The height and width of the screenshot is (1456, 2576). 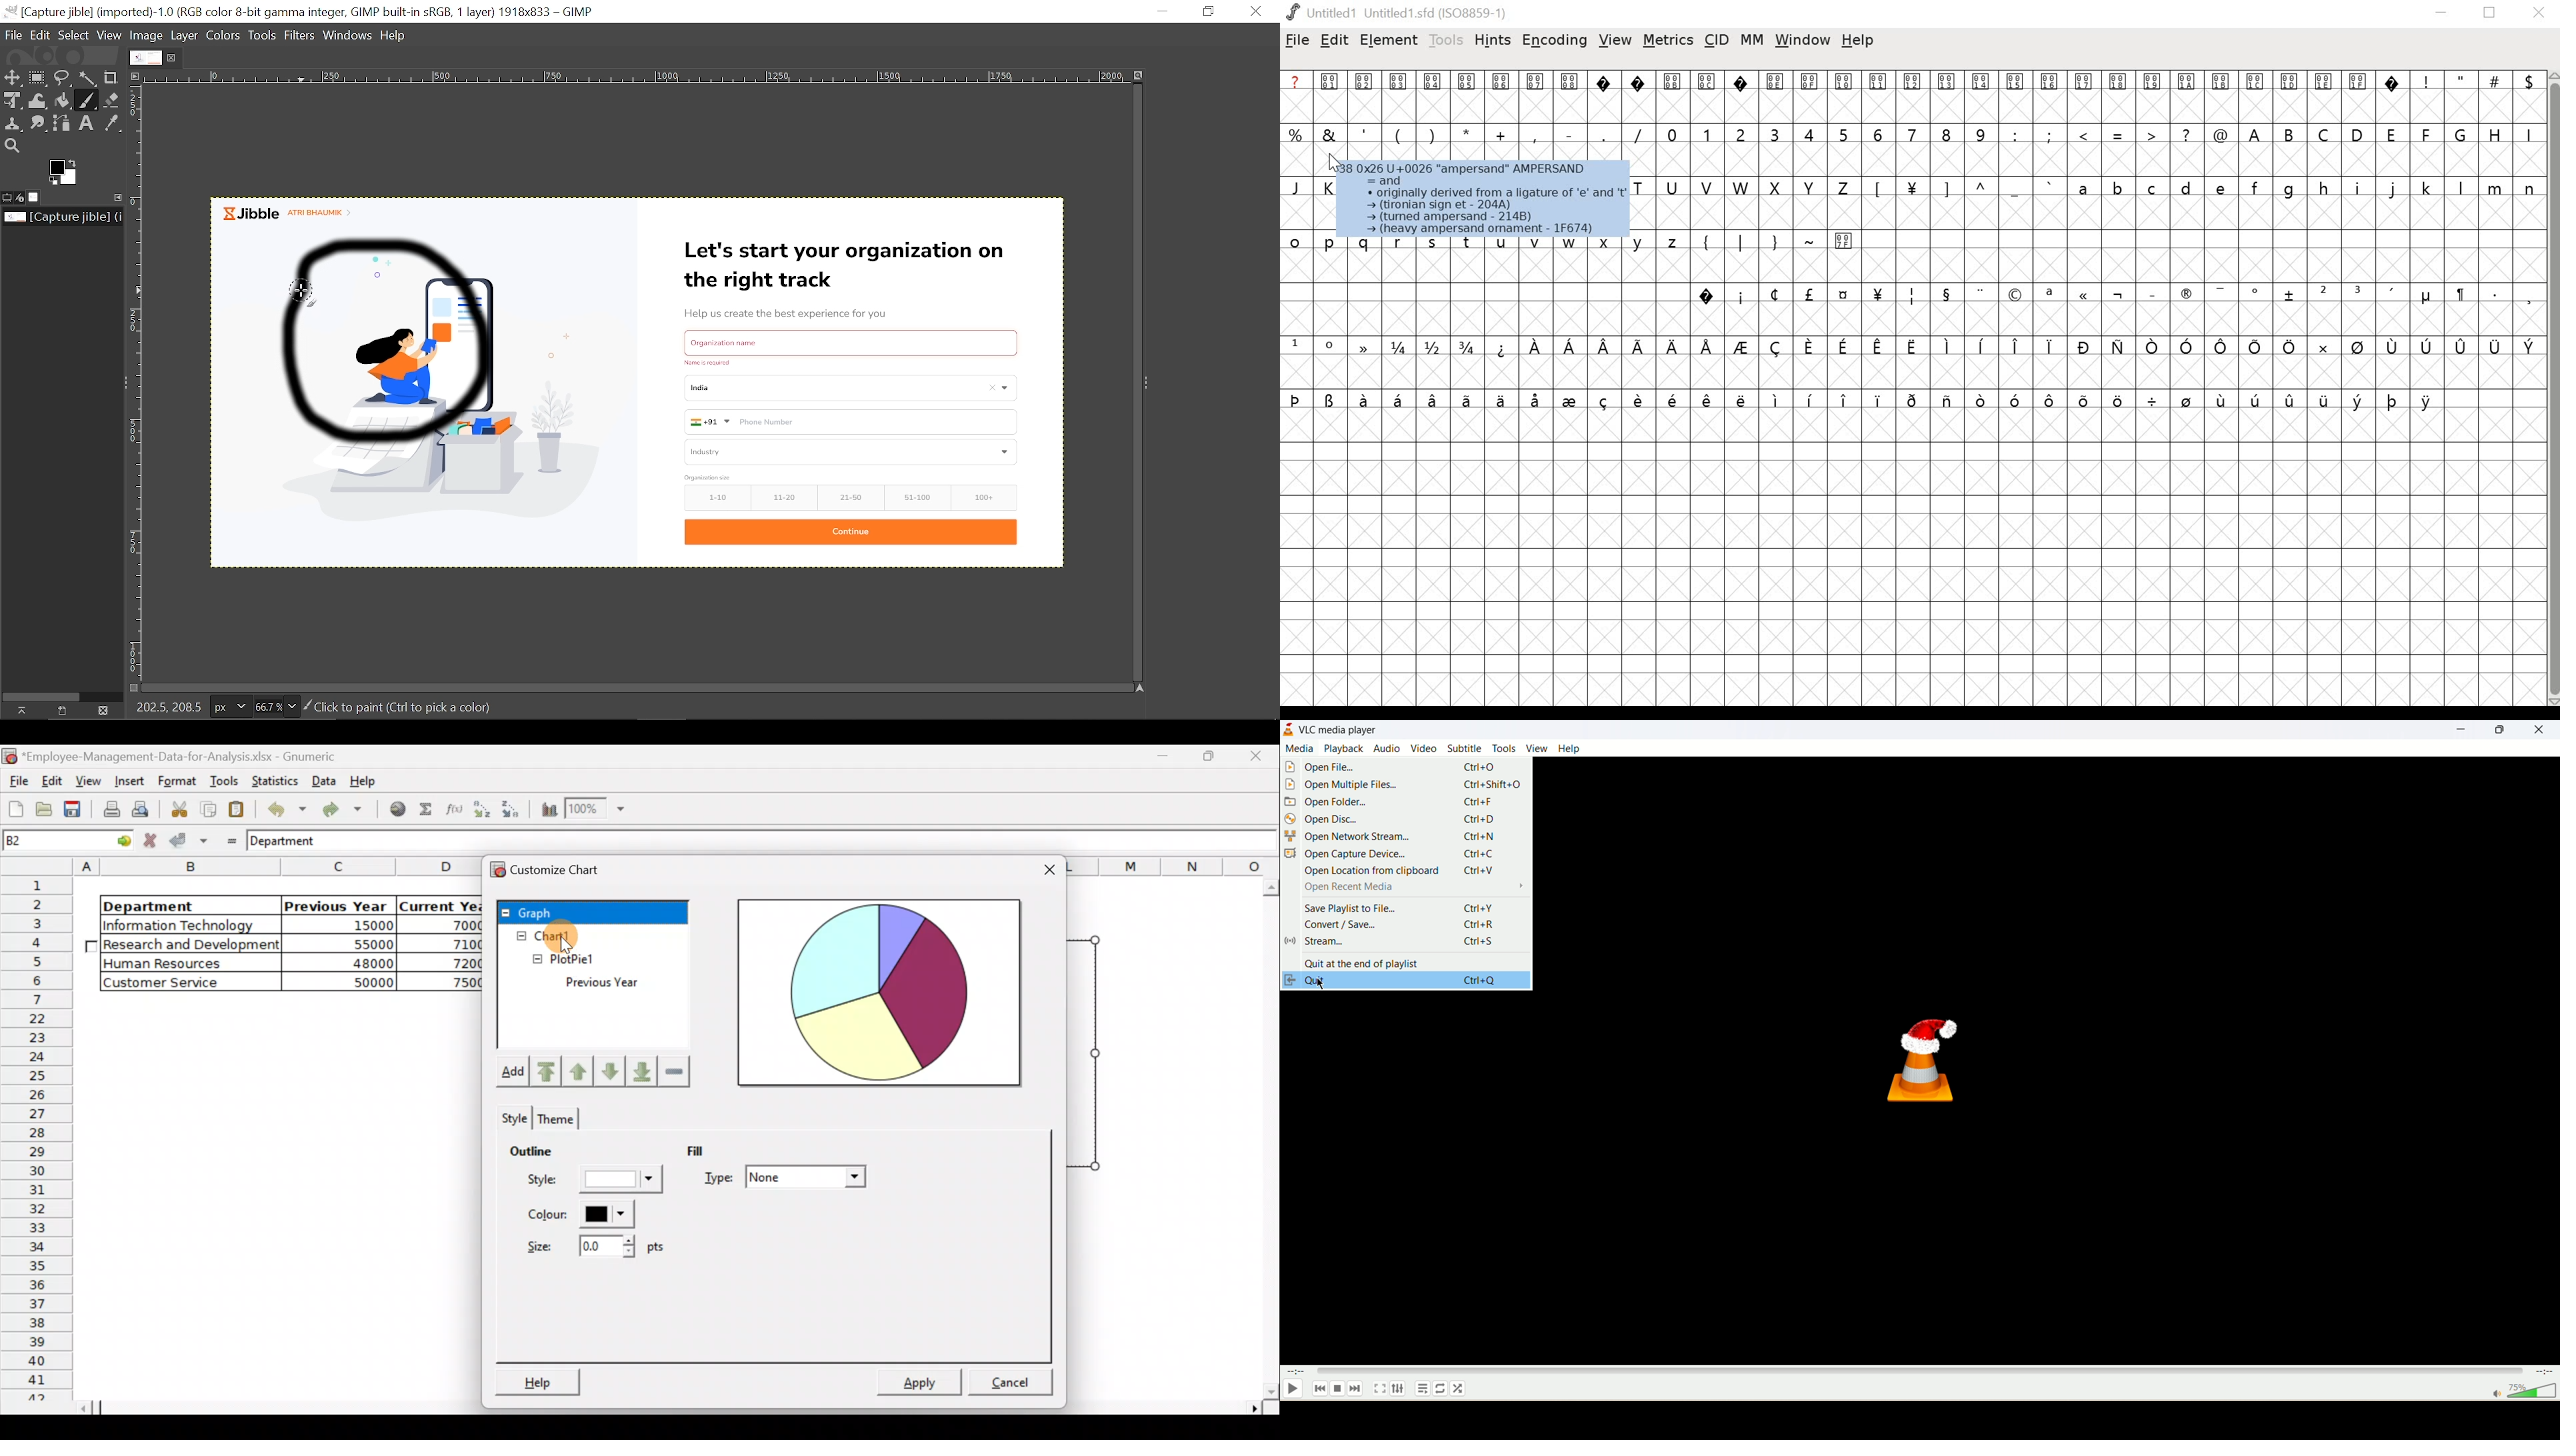 I want to click on mute, so click(x=2495, y=1393).